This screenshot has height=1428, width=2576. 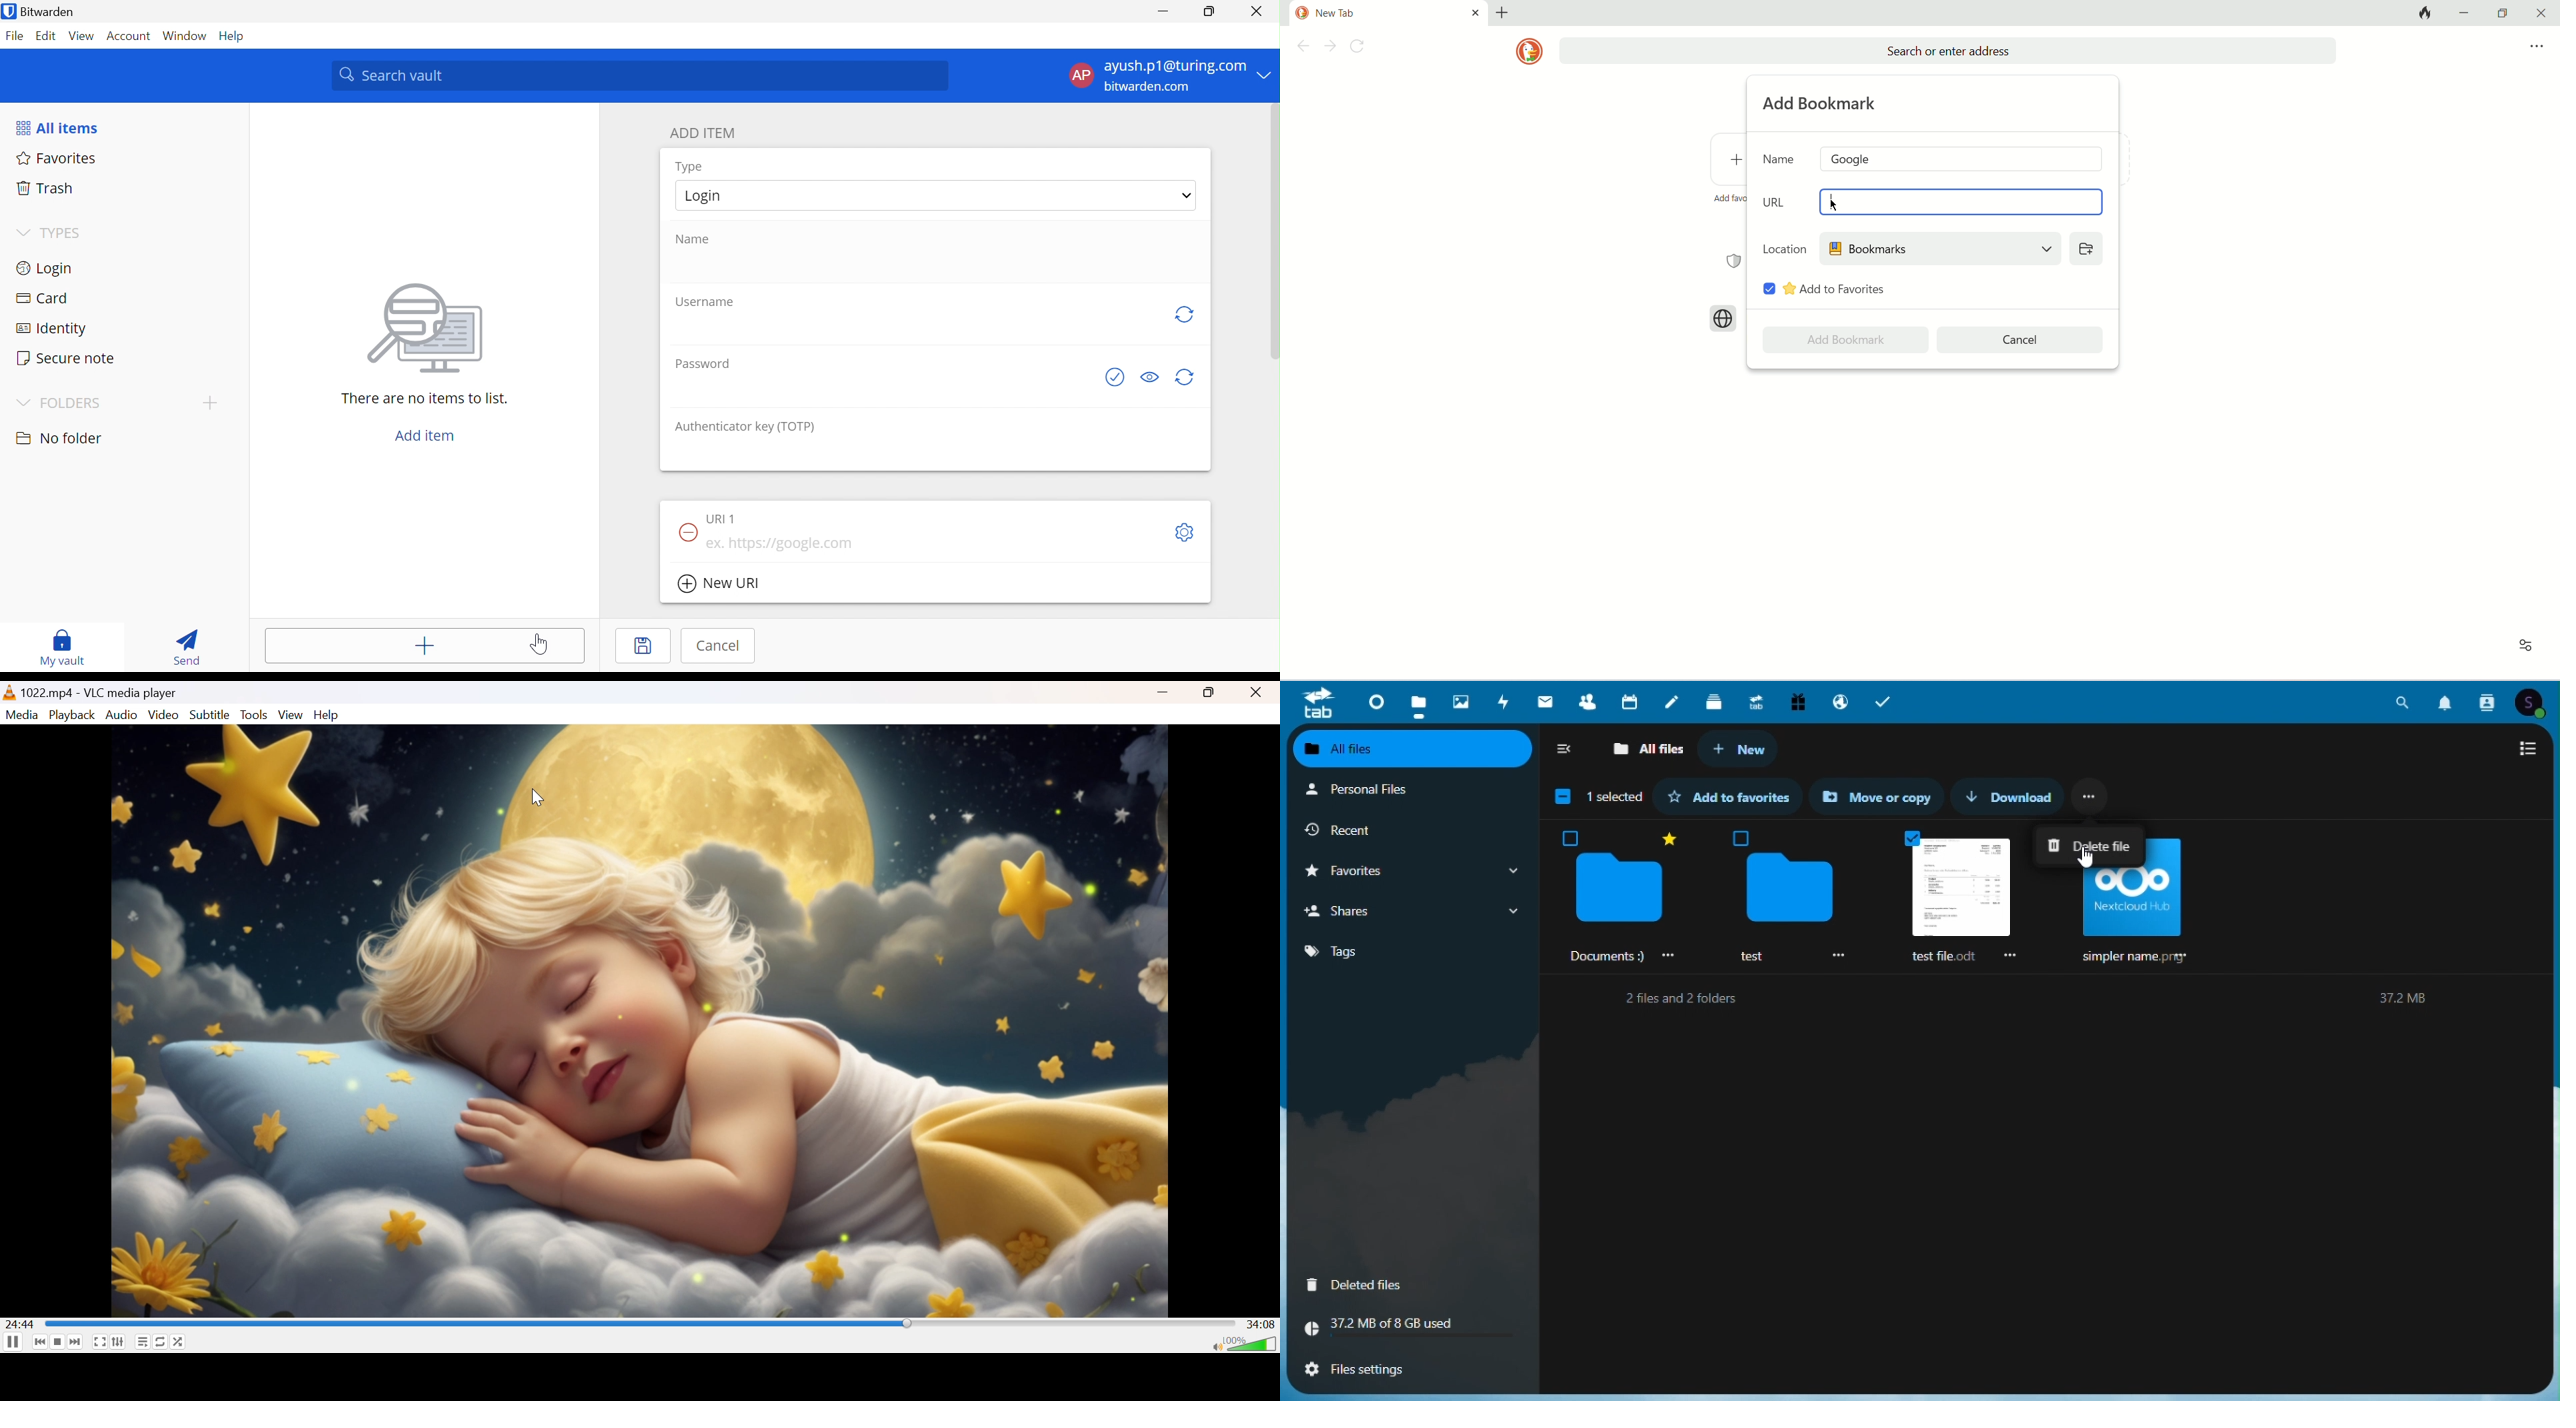 I want to click on generate password, so click(x=1185, y=378).